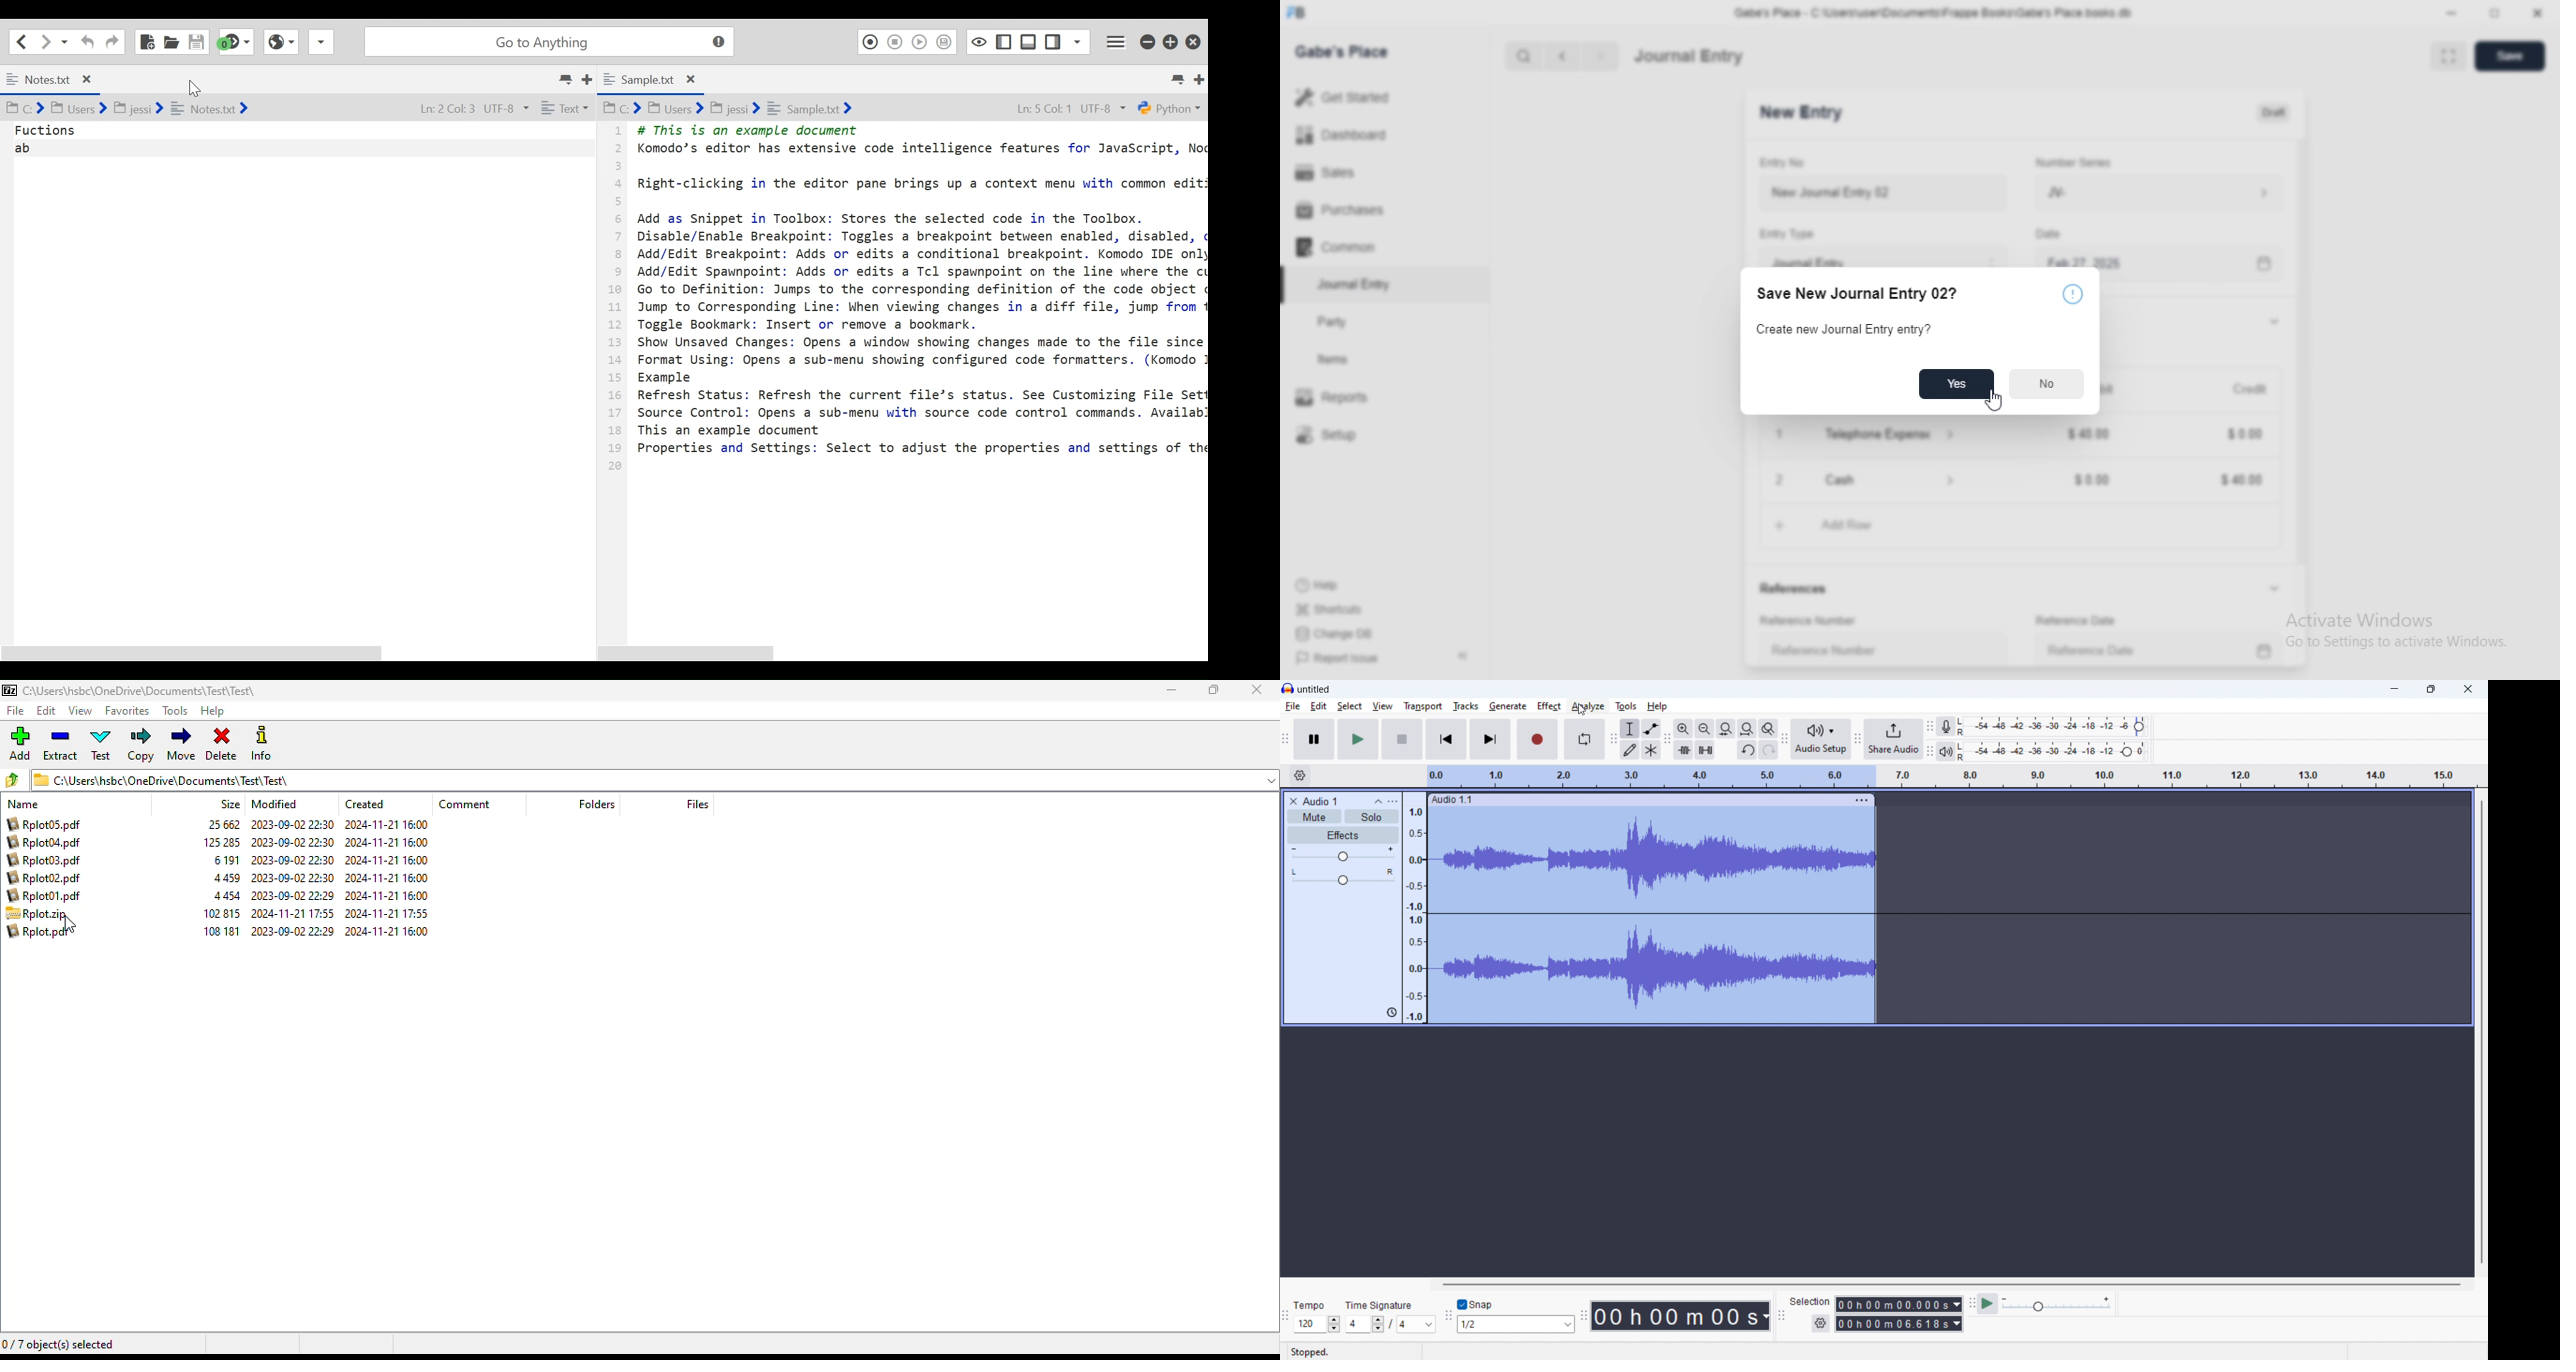 This screenshot has height=1372, width=2576. What do you see at coordinates (1682, 1317) in the screenshot?
I see `timestamp` at bounding box center [1682, 1317].